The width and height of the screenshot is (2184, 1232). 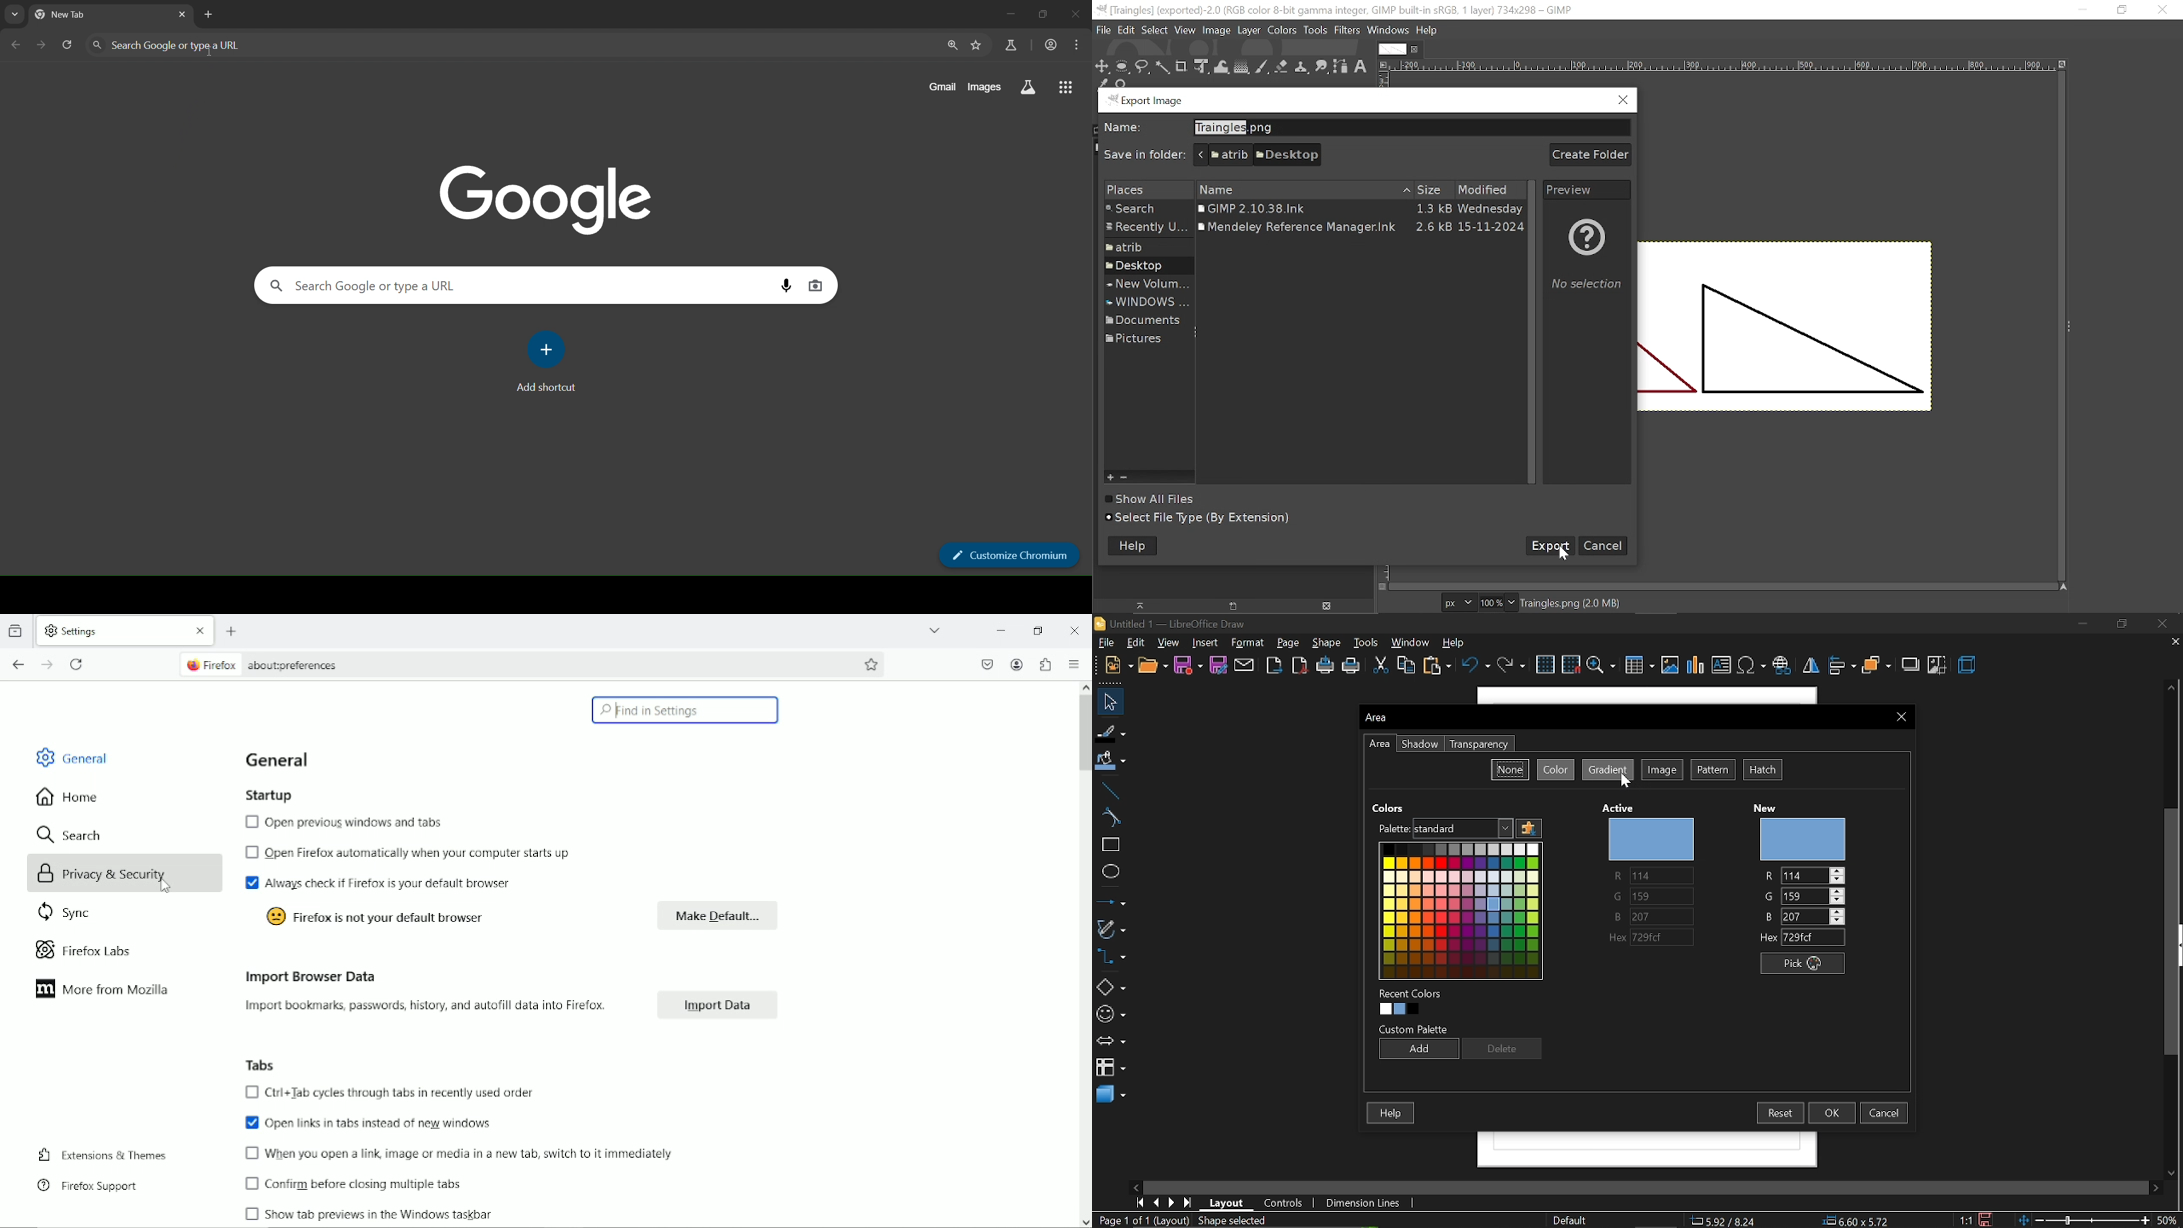 What do you see at coordinates (1008, 14) in the screenshot?
I see `minimize` at bounding box center [1008, 14].